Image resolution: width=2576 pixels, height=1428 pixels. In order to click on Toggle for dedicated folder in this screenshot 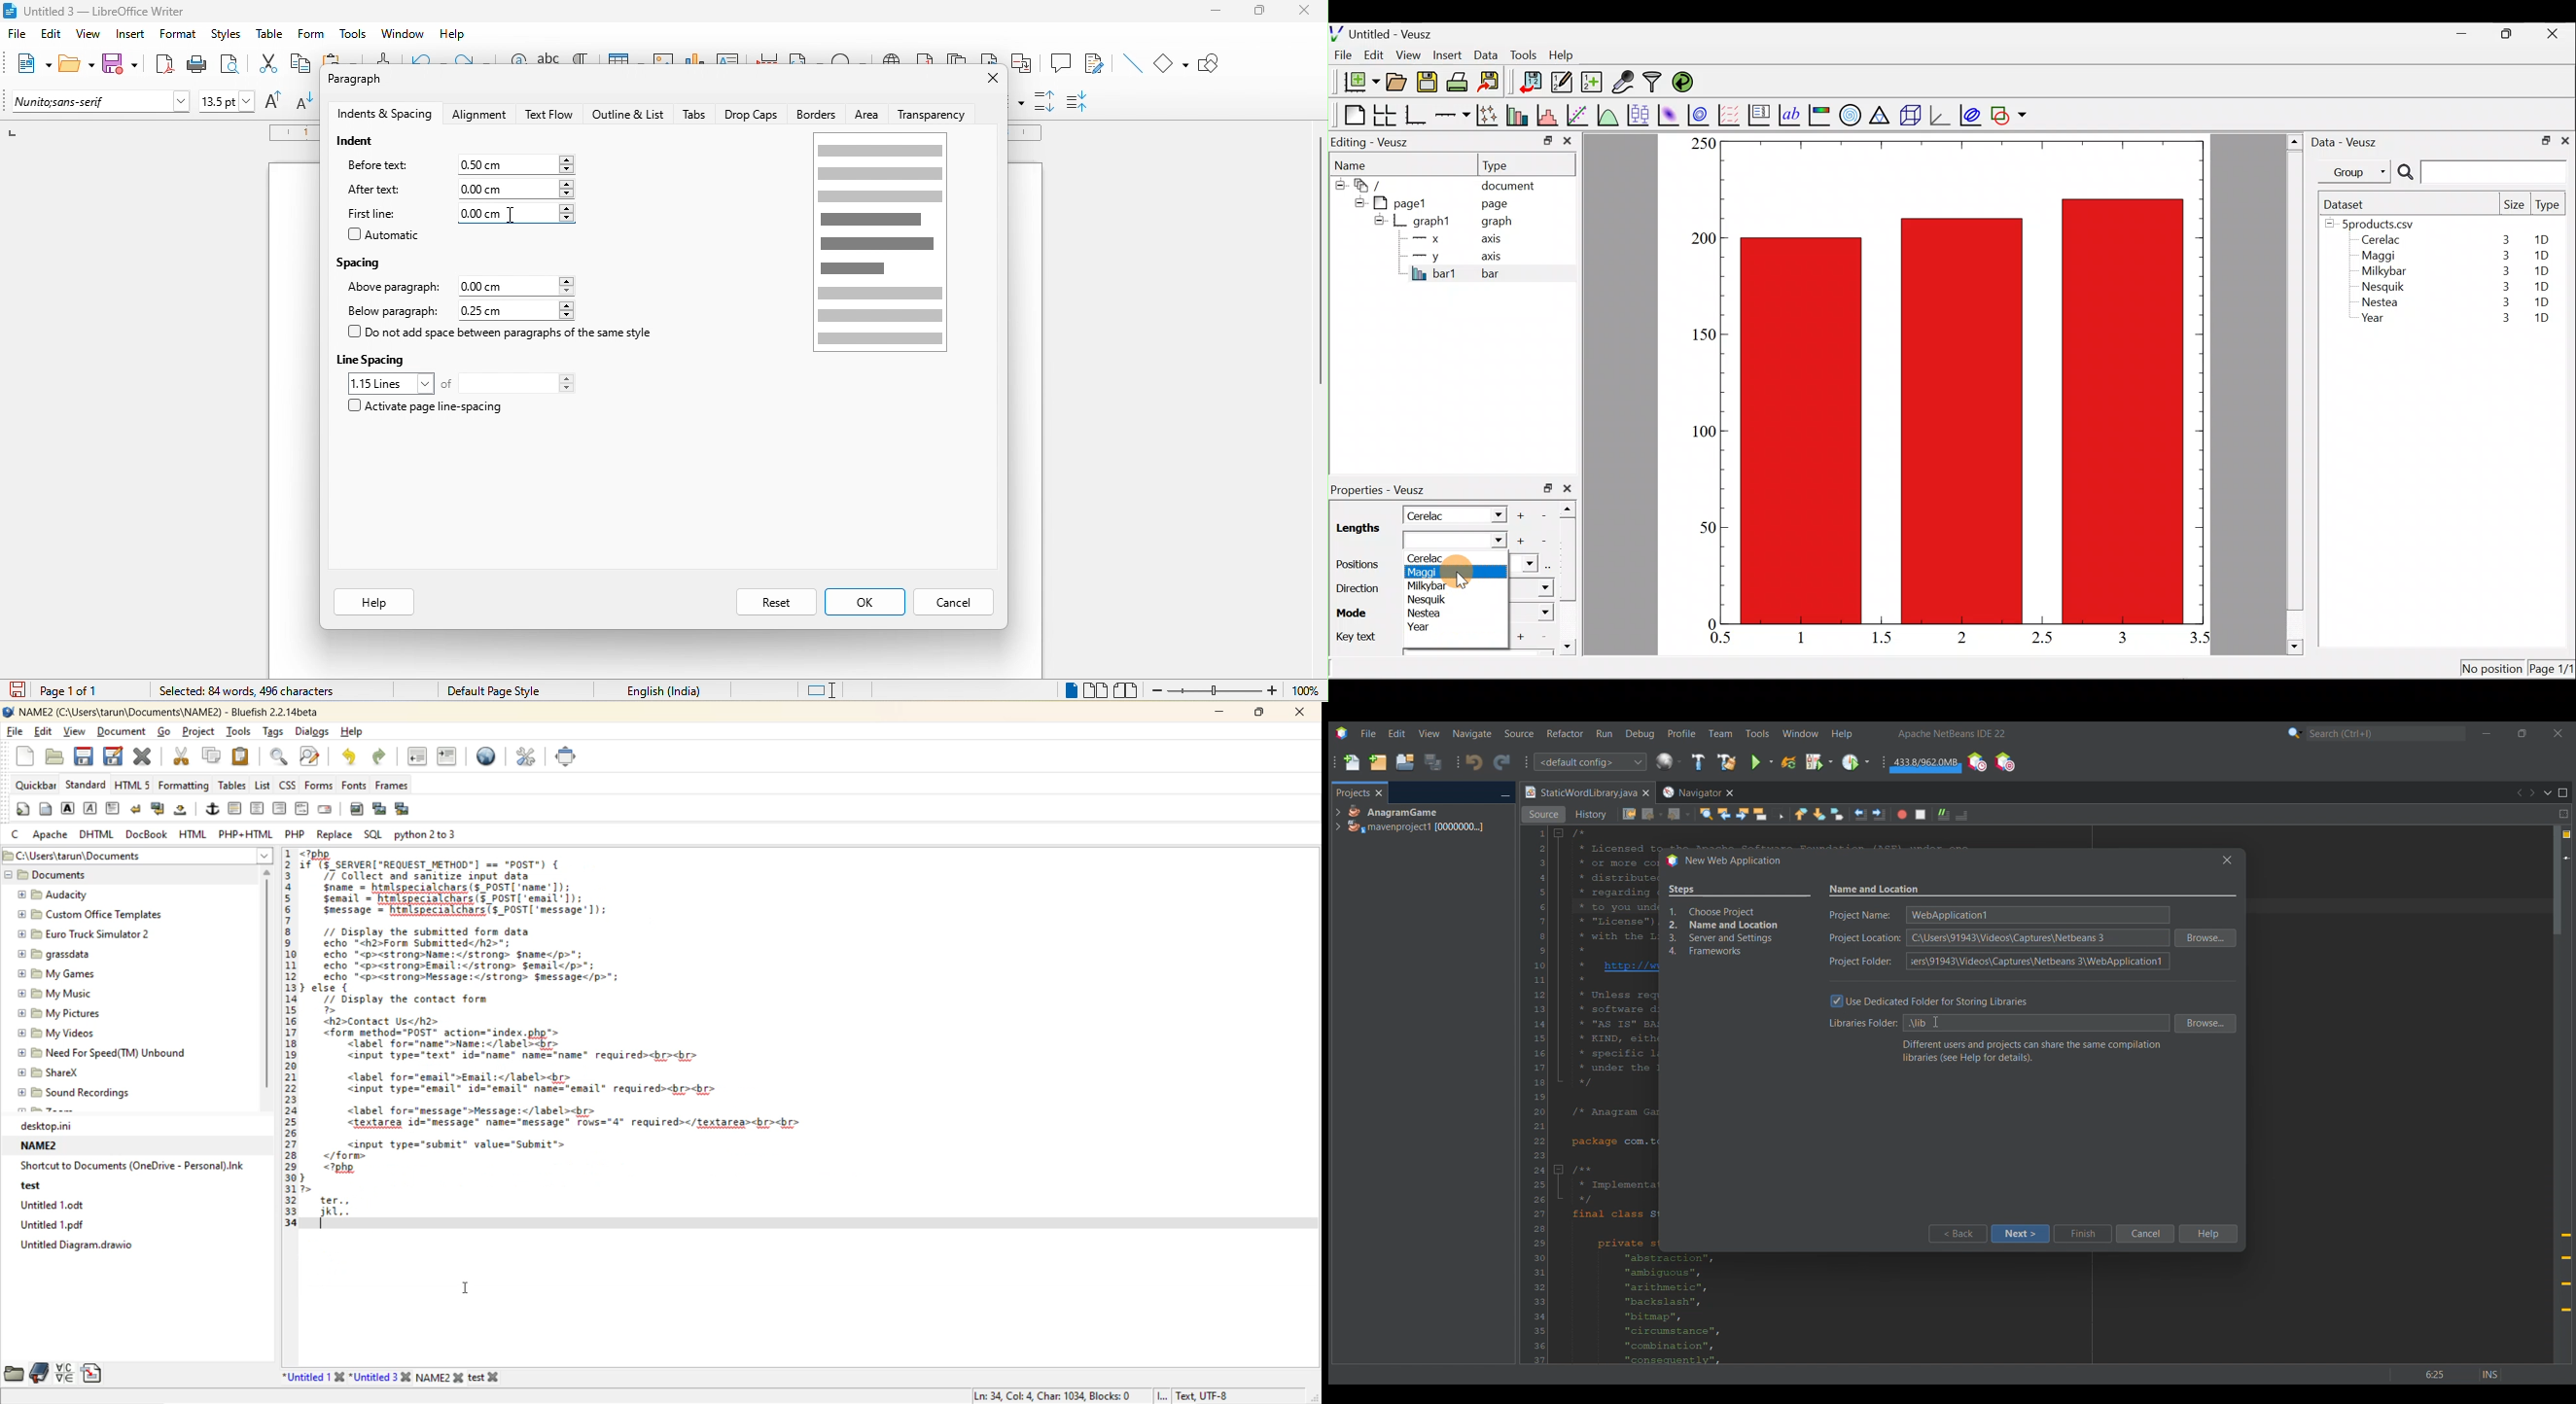, I will do `click(1941, 1000)`.